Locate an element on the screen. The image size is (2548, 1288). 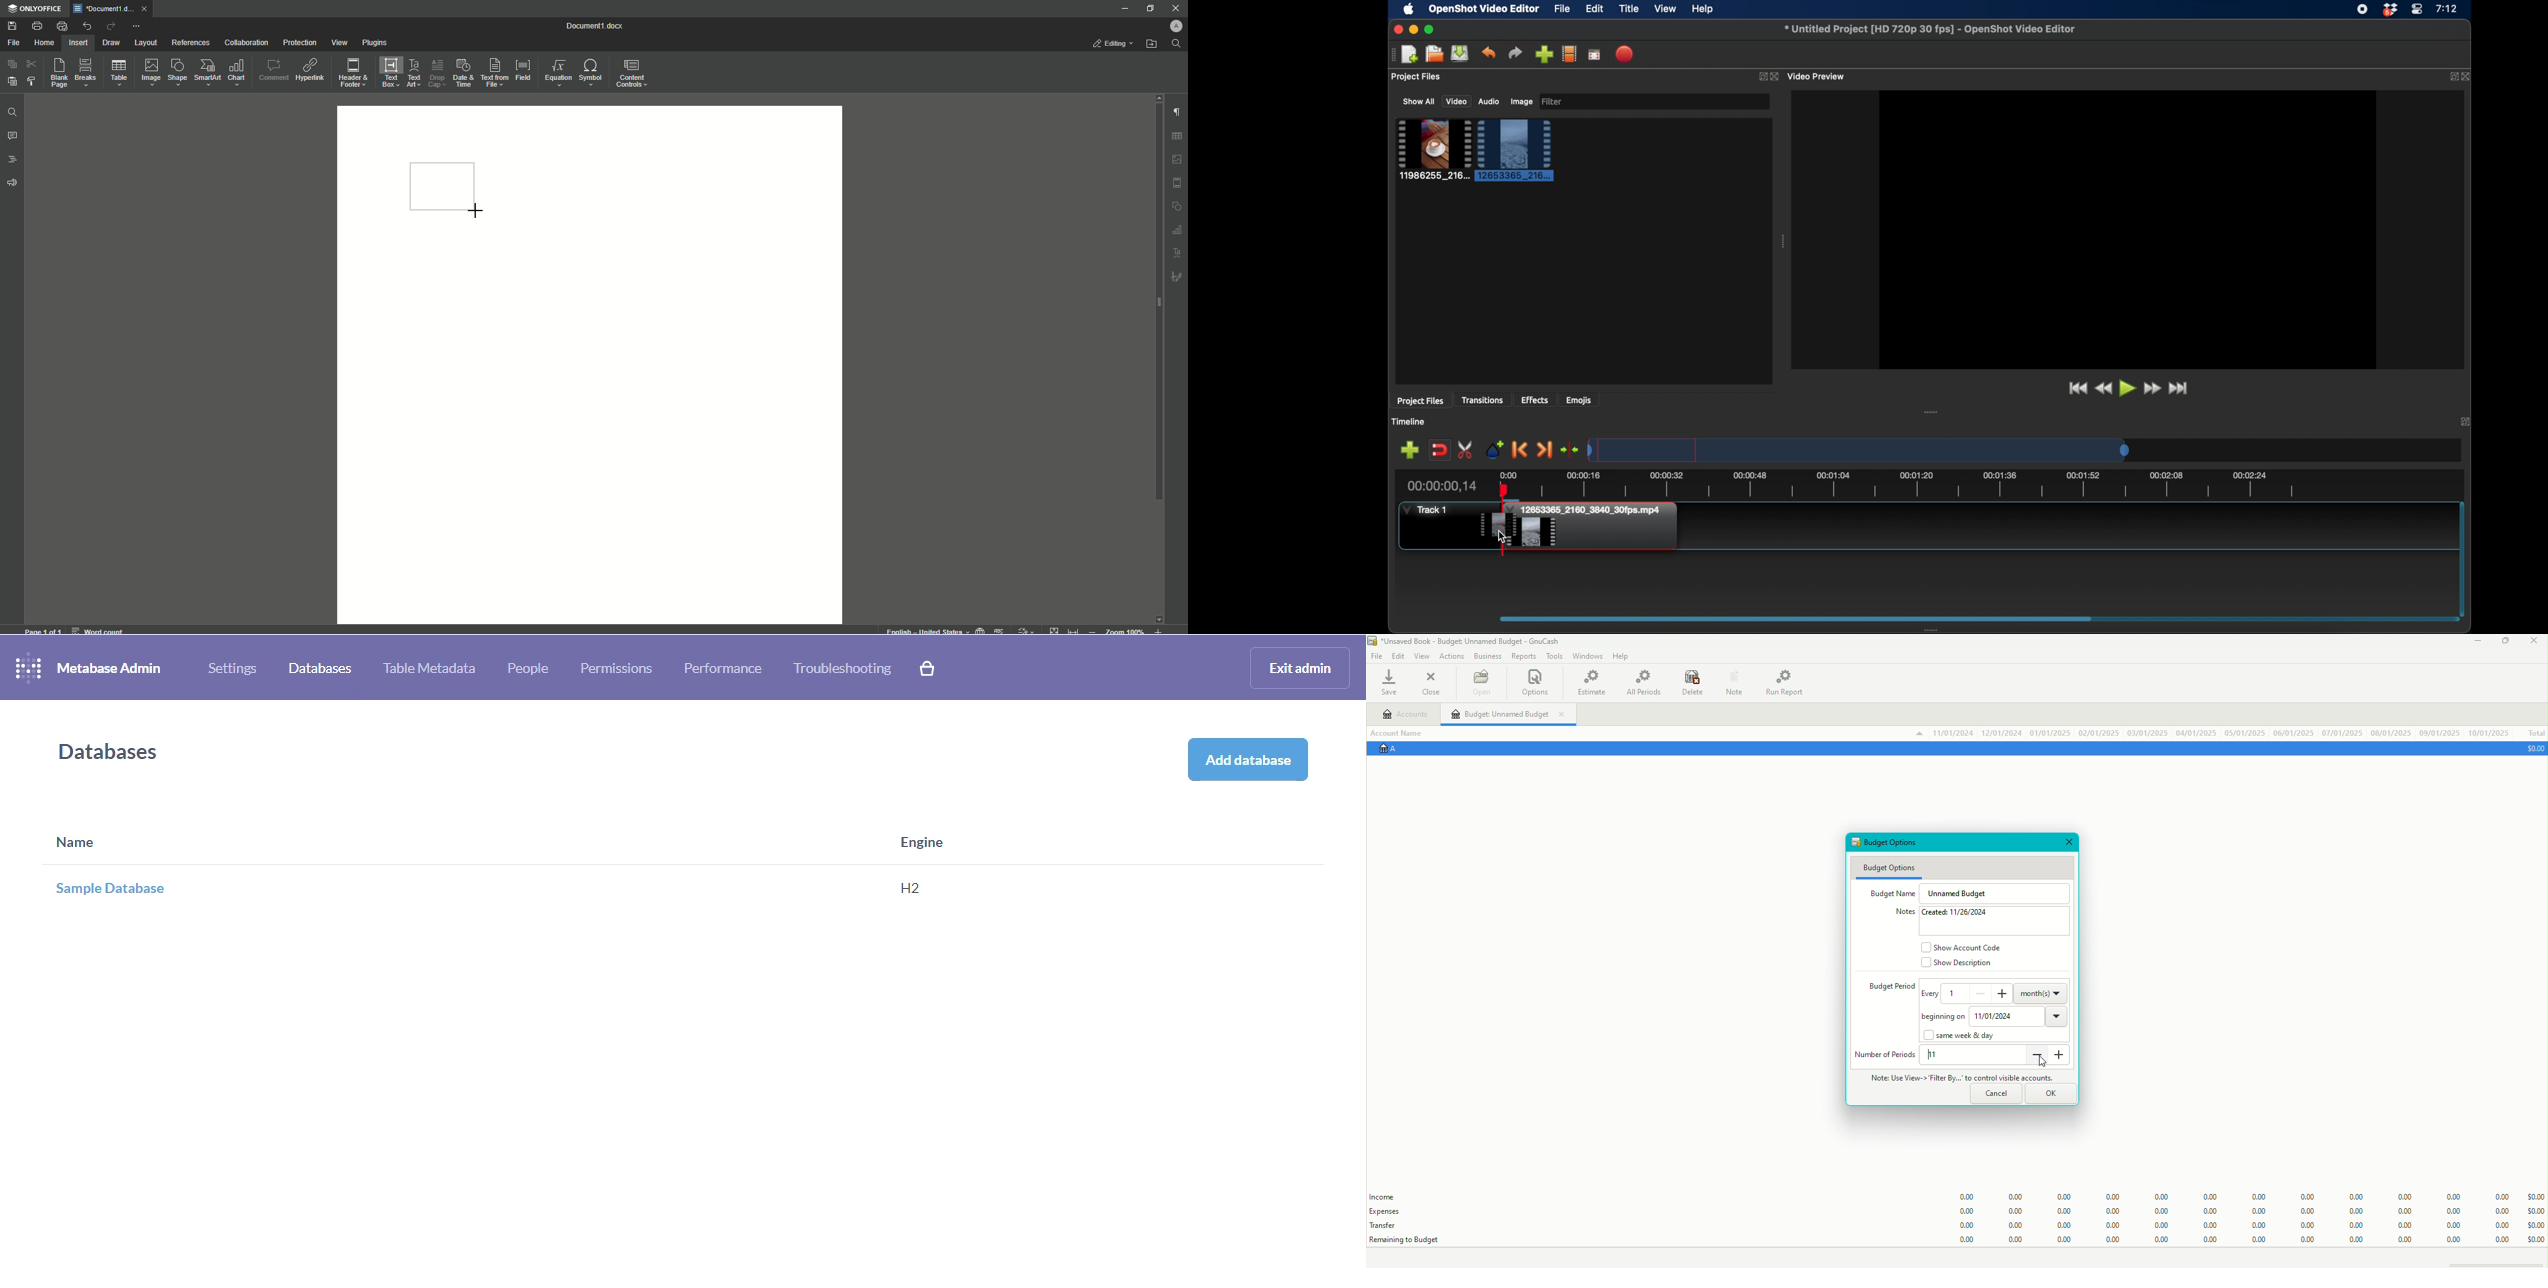
track 1 is located at coordinates (1425, 510).